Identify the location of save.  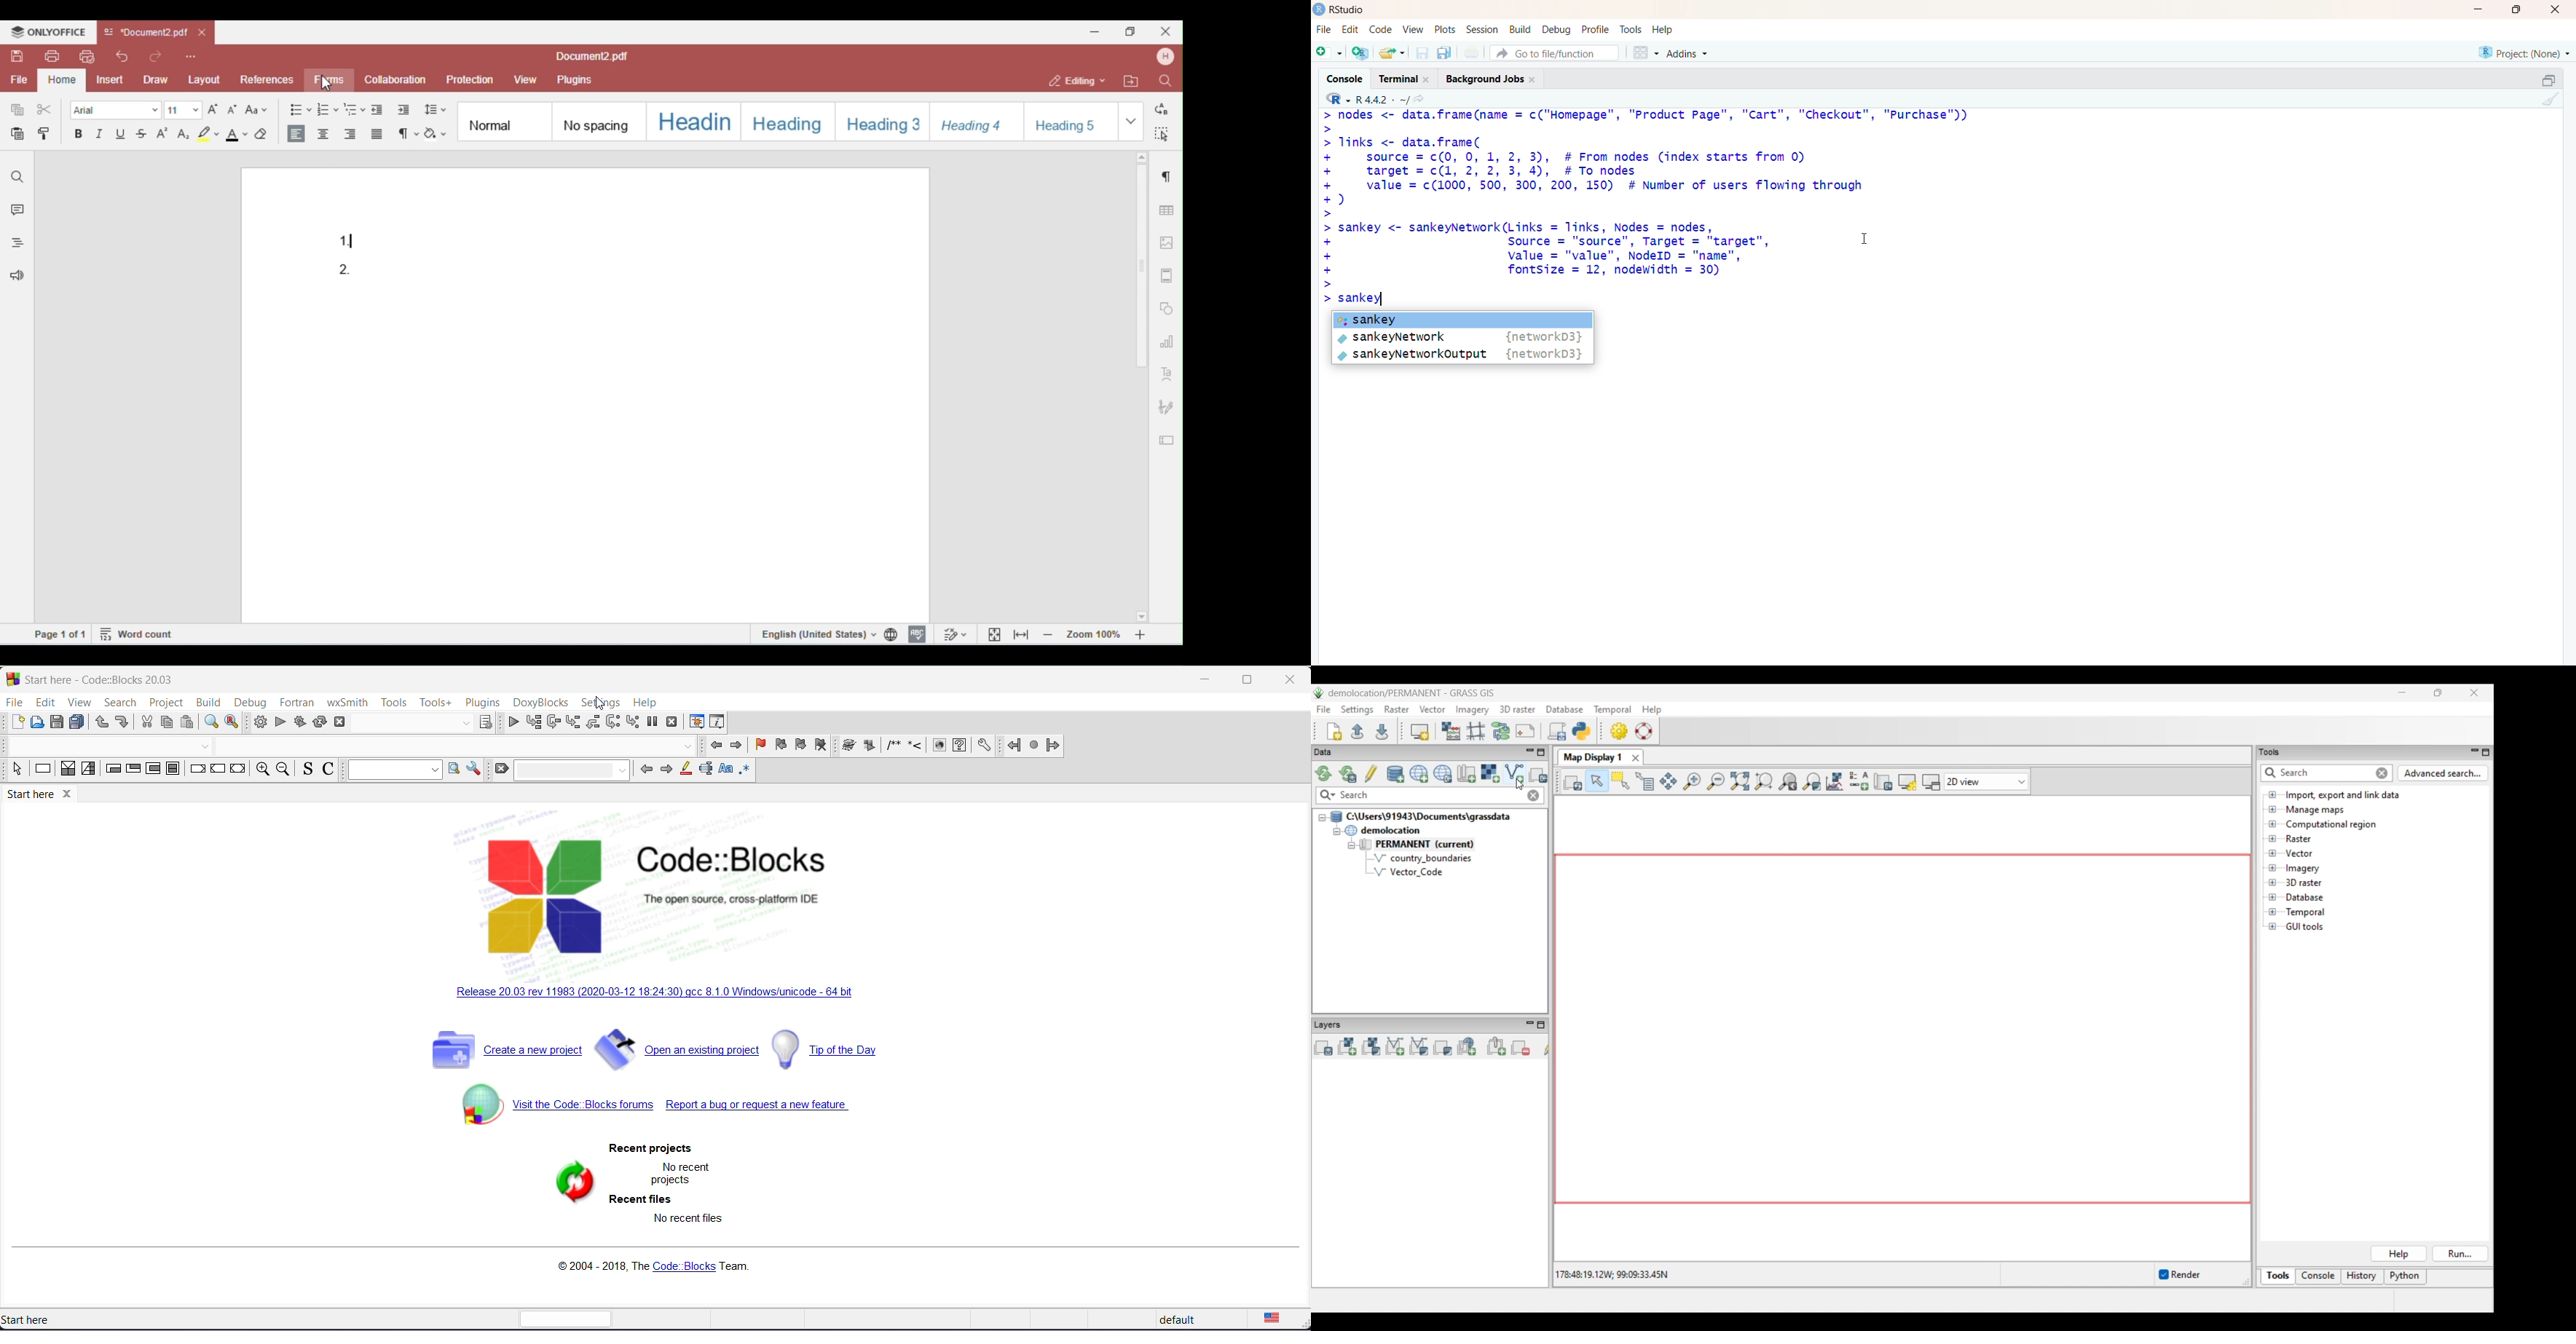
(56, 722).